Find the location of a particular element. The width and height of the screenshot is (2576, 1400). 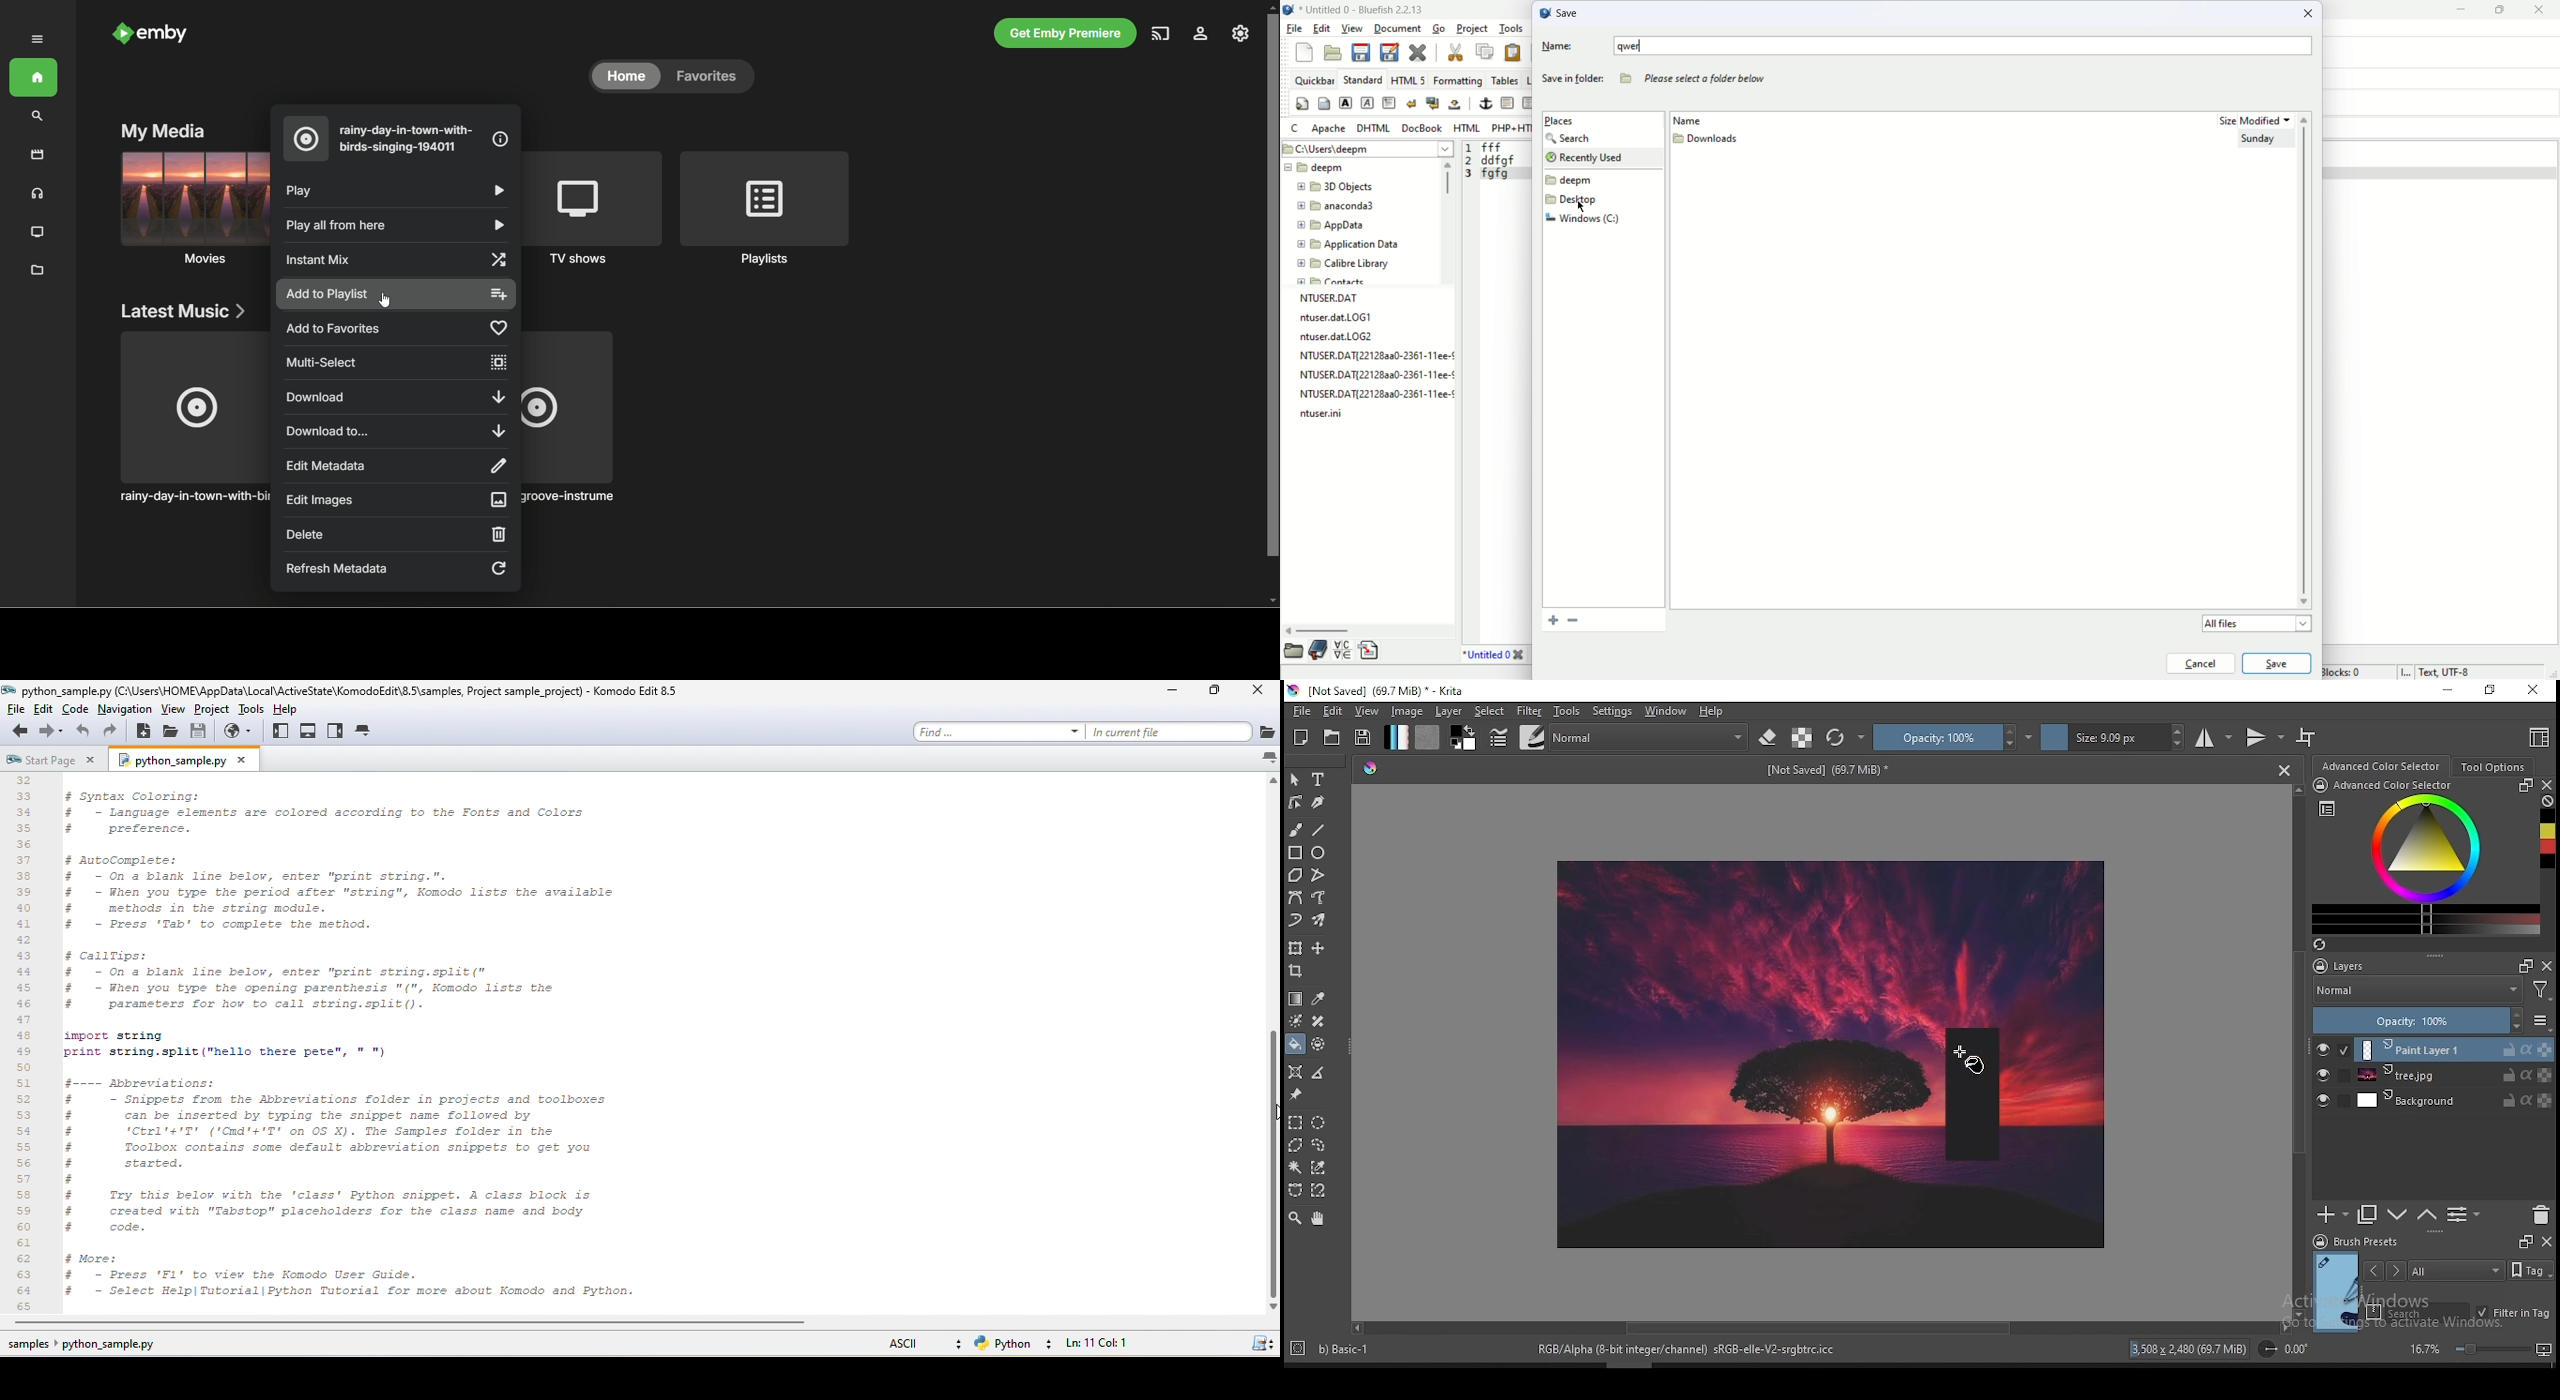

mouse pointer is located at coordinates (1972, 1063).